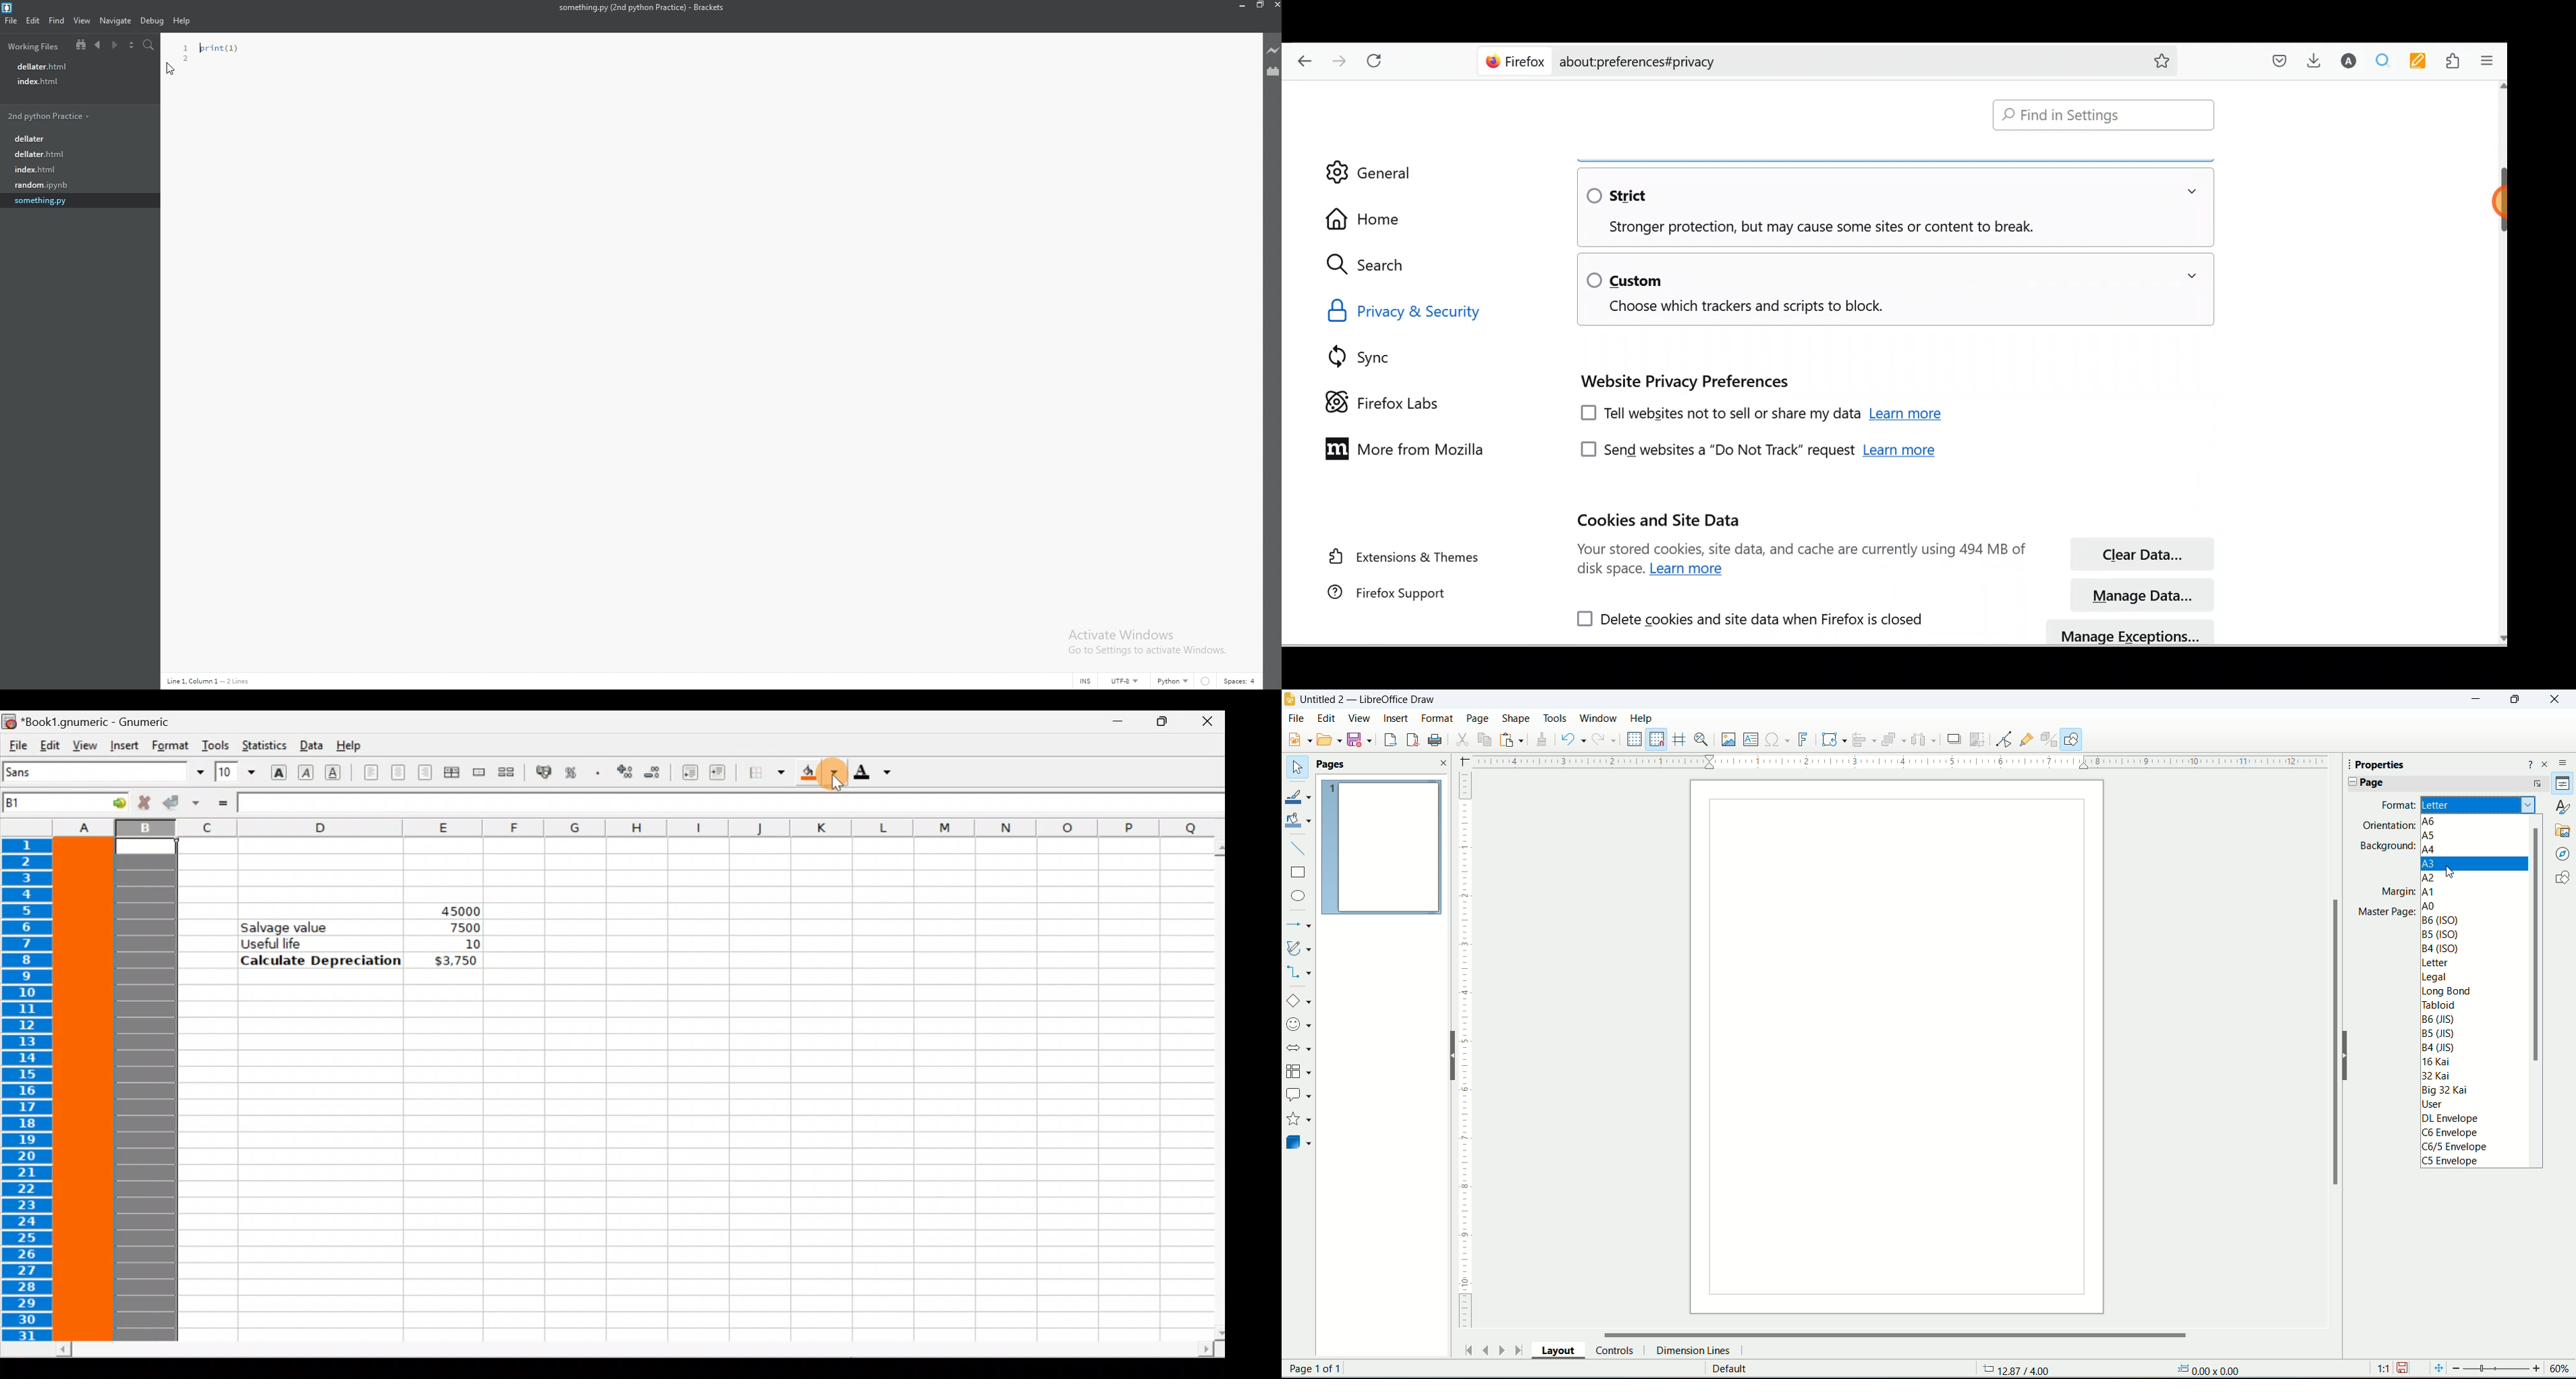 This screenshot has width=2576, height=1400. I want to click on encoding, so click(1128, 679).